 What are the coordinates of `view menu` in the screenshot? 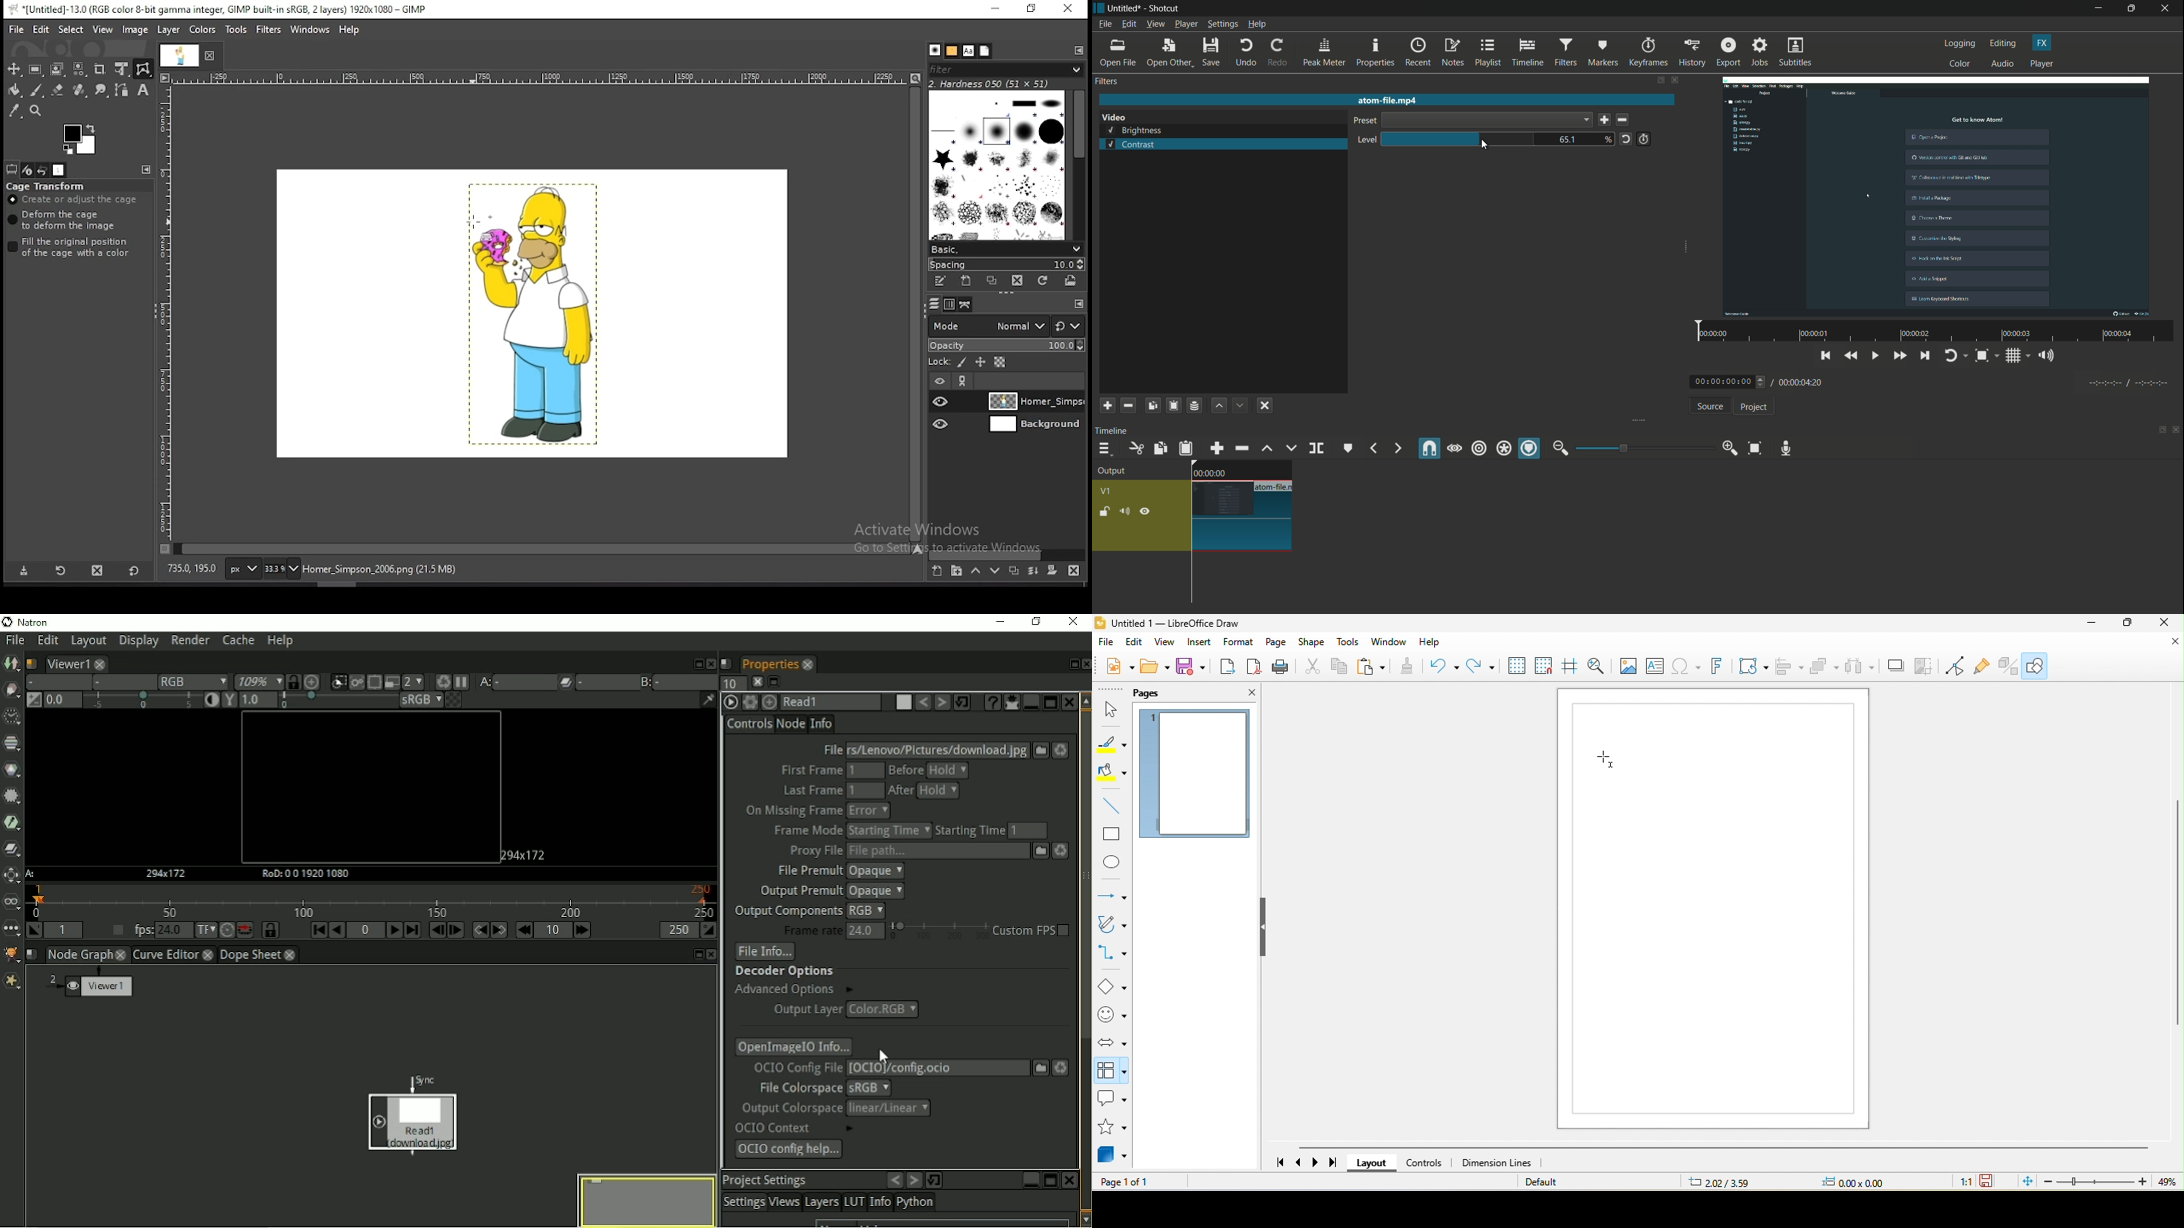 It's located at (1155, 24).